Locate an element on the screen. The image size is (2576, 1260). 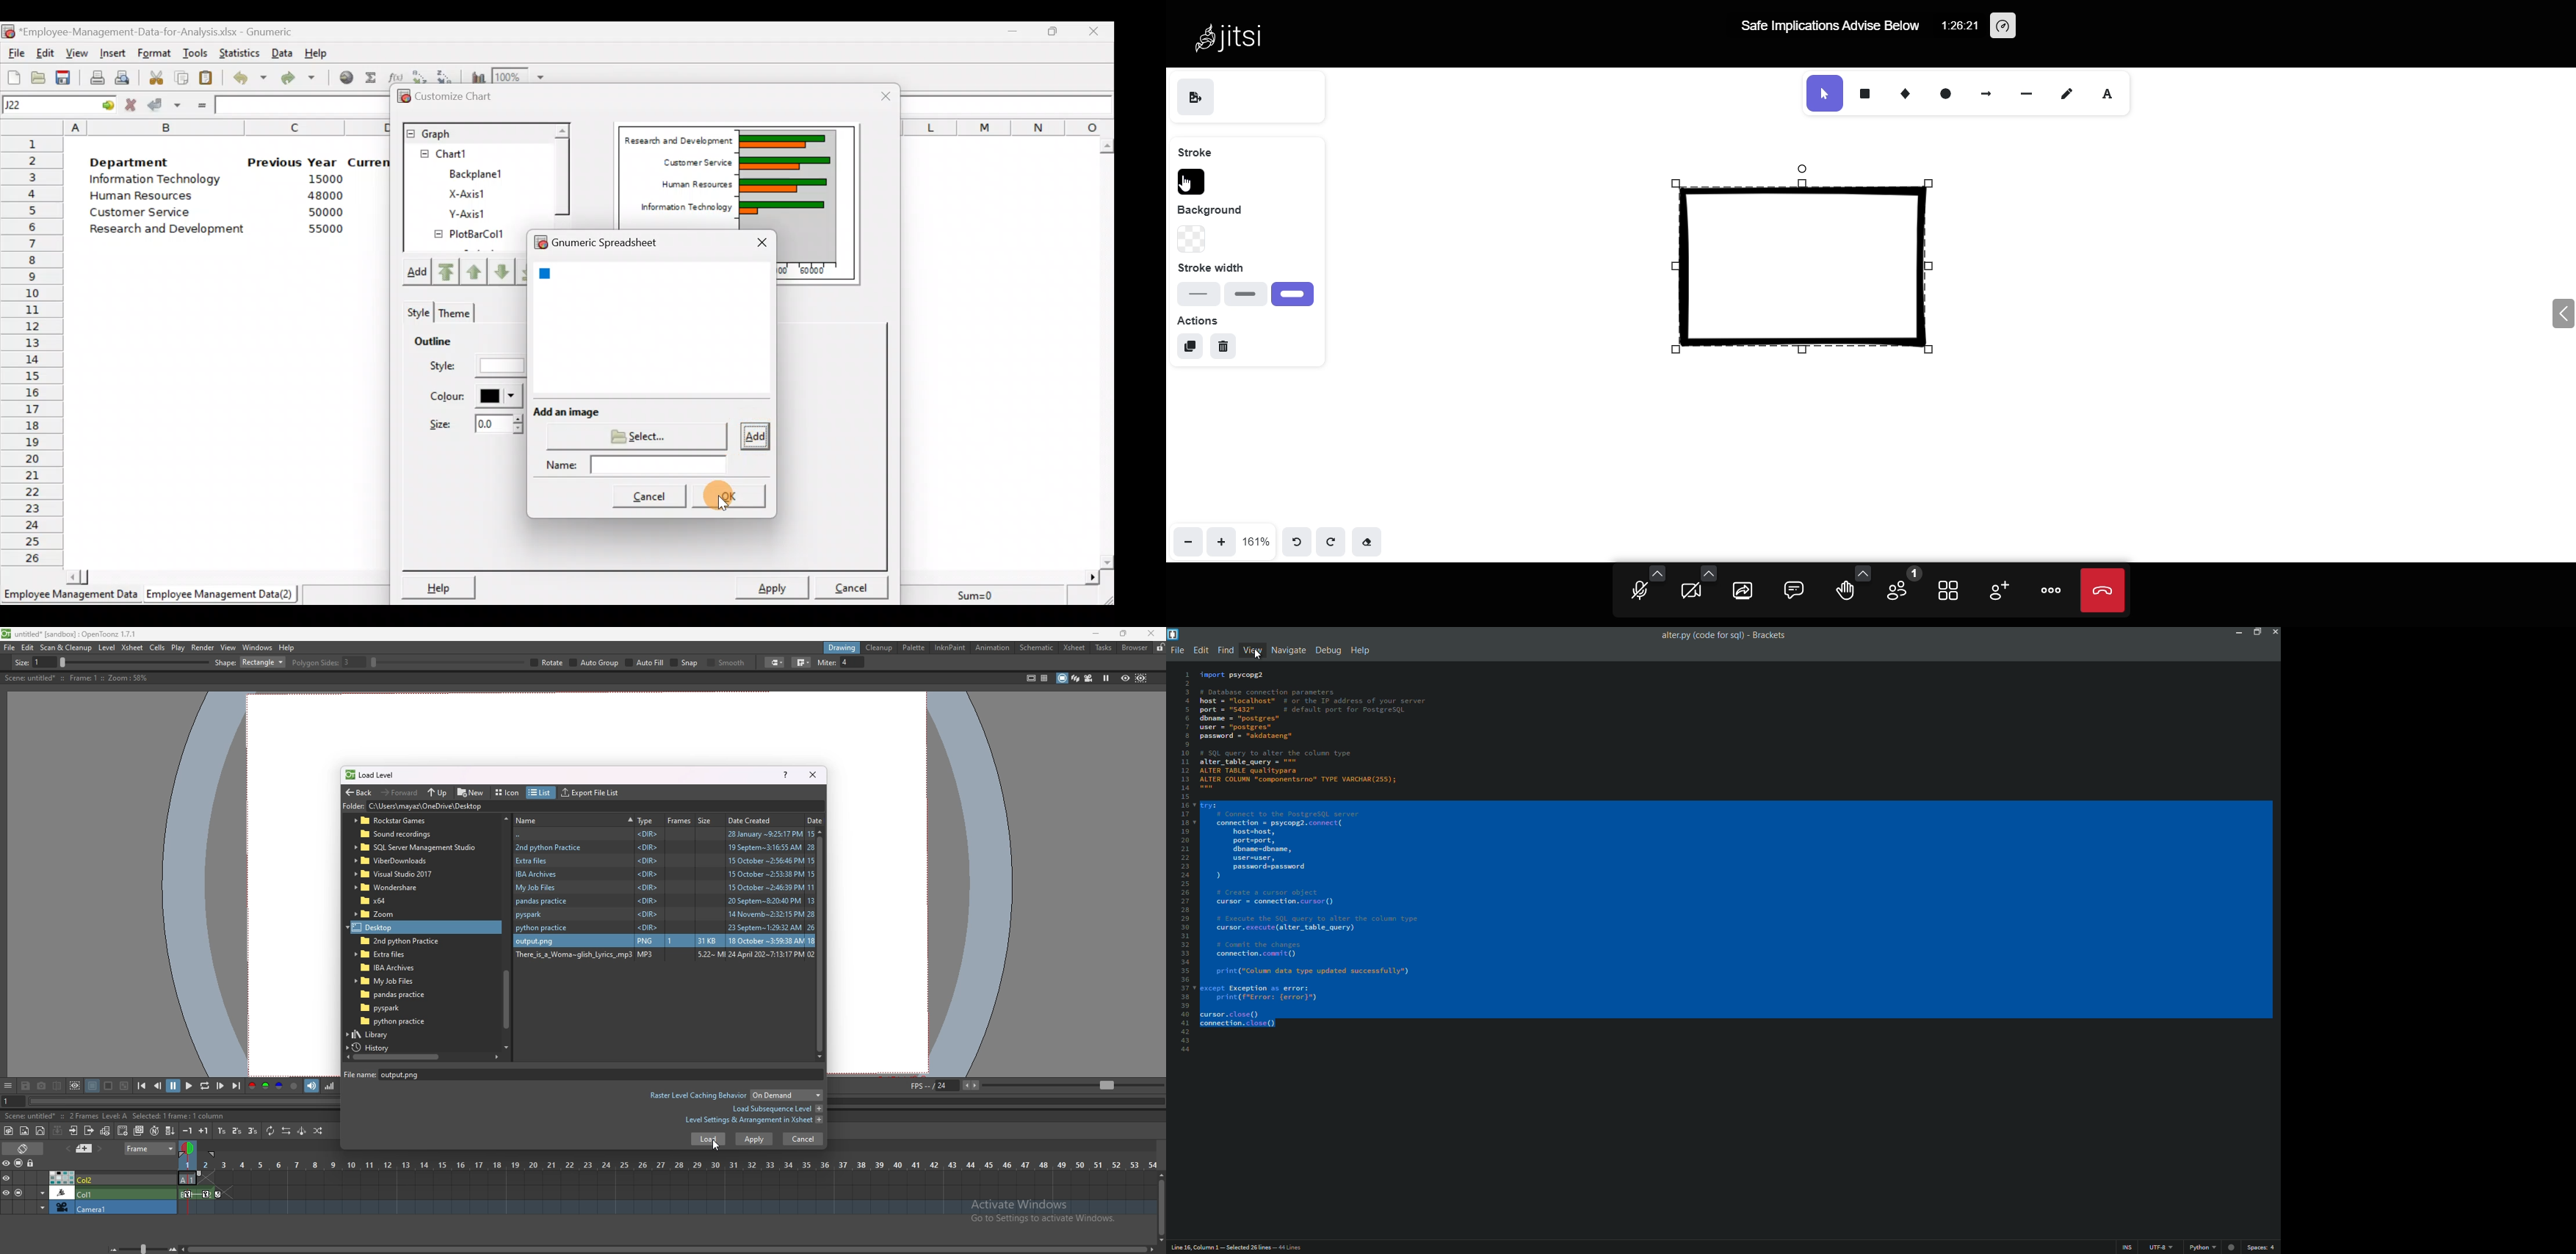
arrow is located at coordinates (1986, 91).